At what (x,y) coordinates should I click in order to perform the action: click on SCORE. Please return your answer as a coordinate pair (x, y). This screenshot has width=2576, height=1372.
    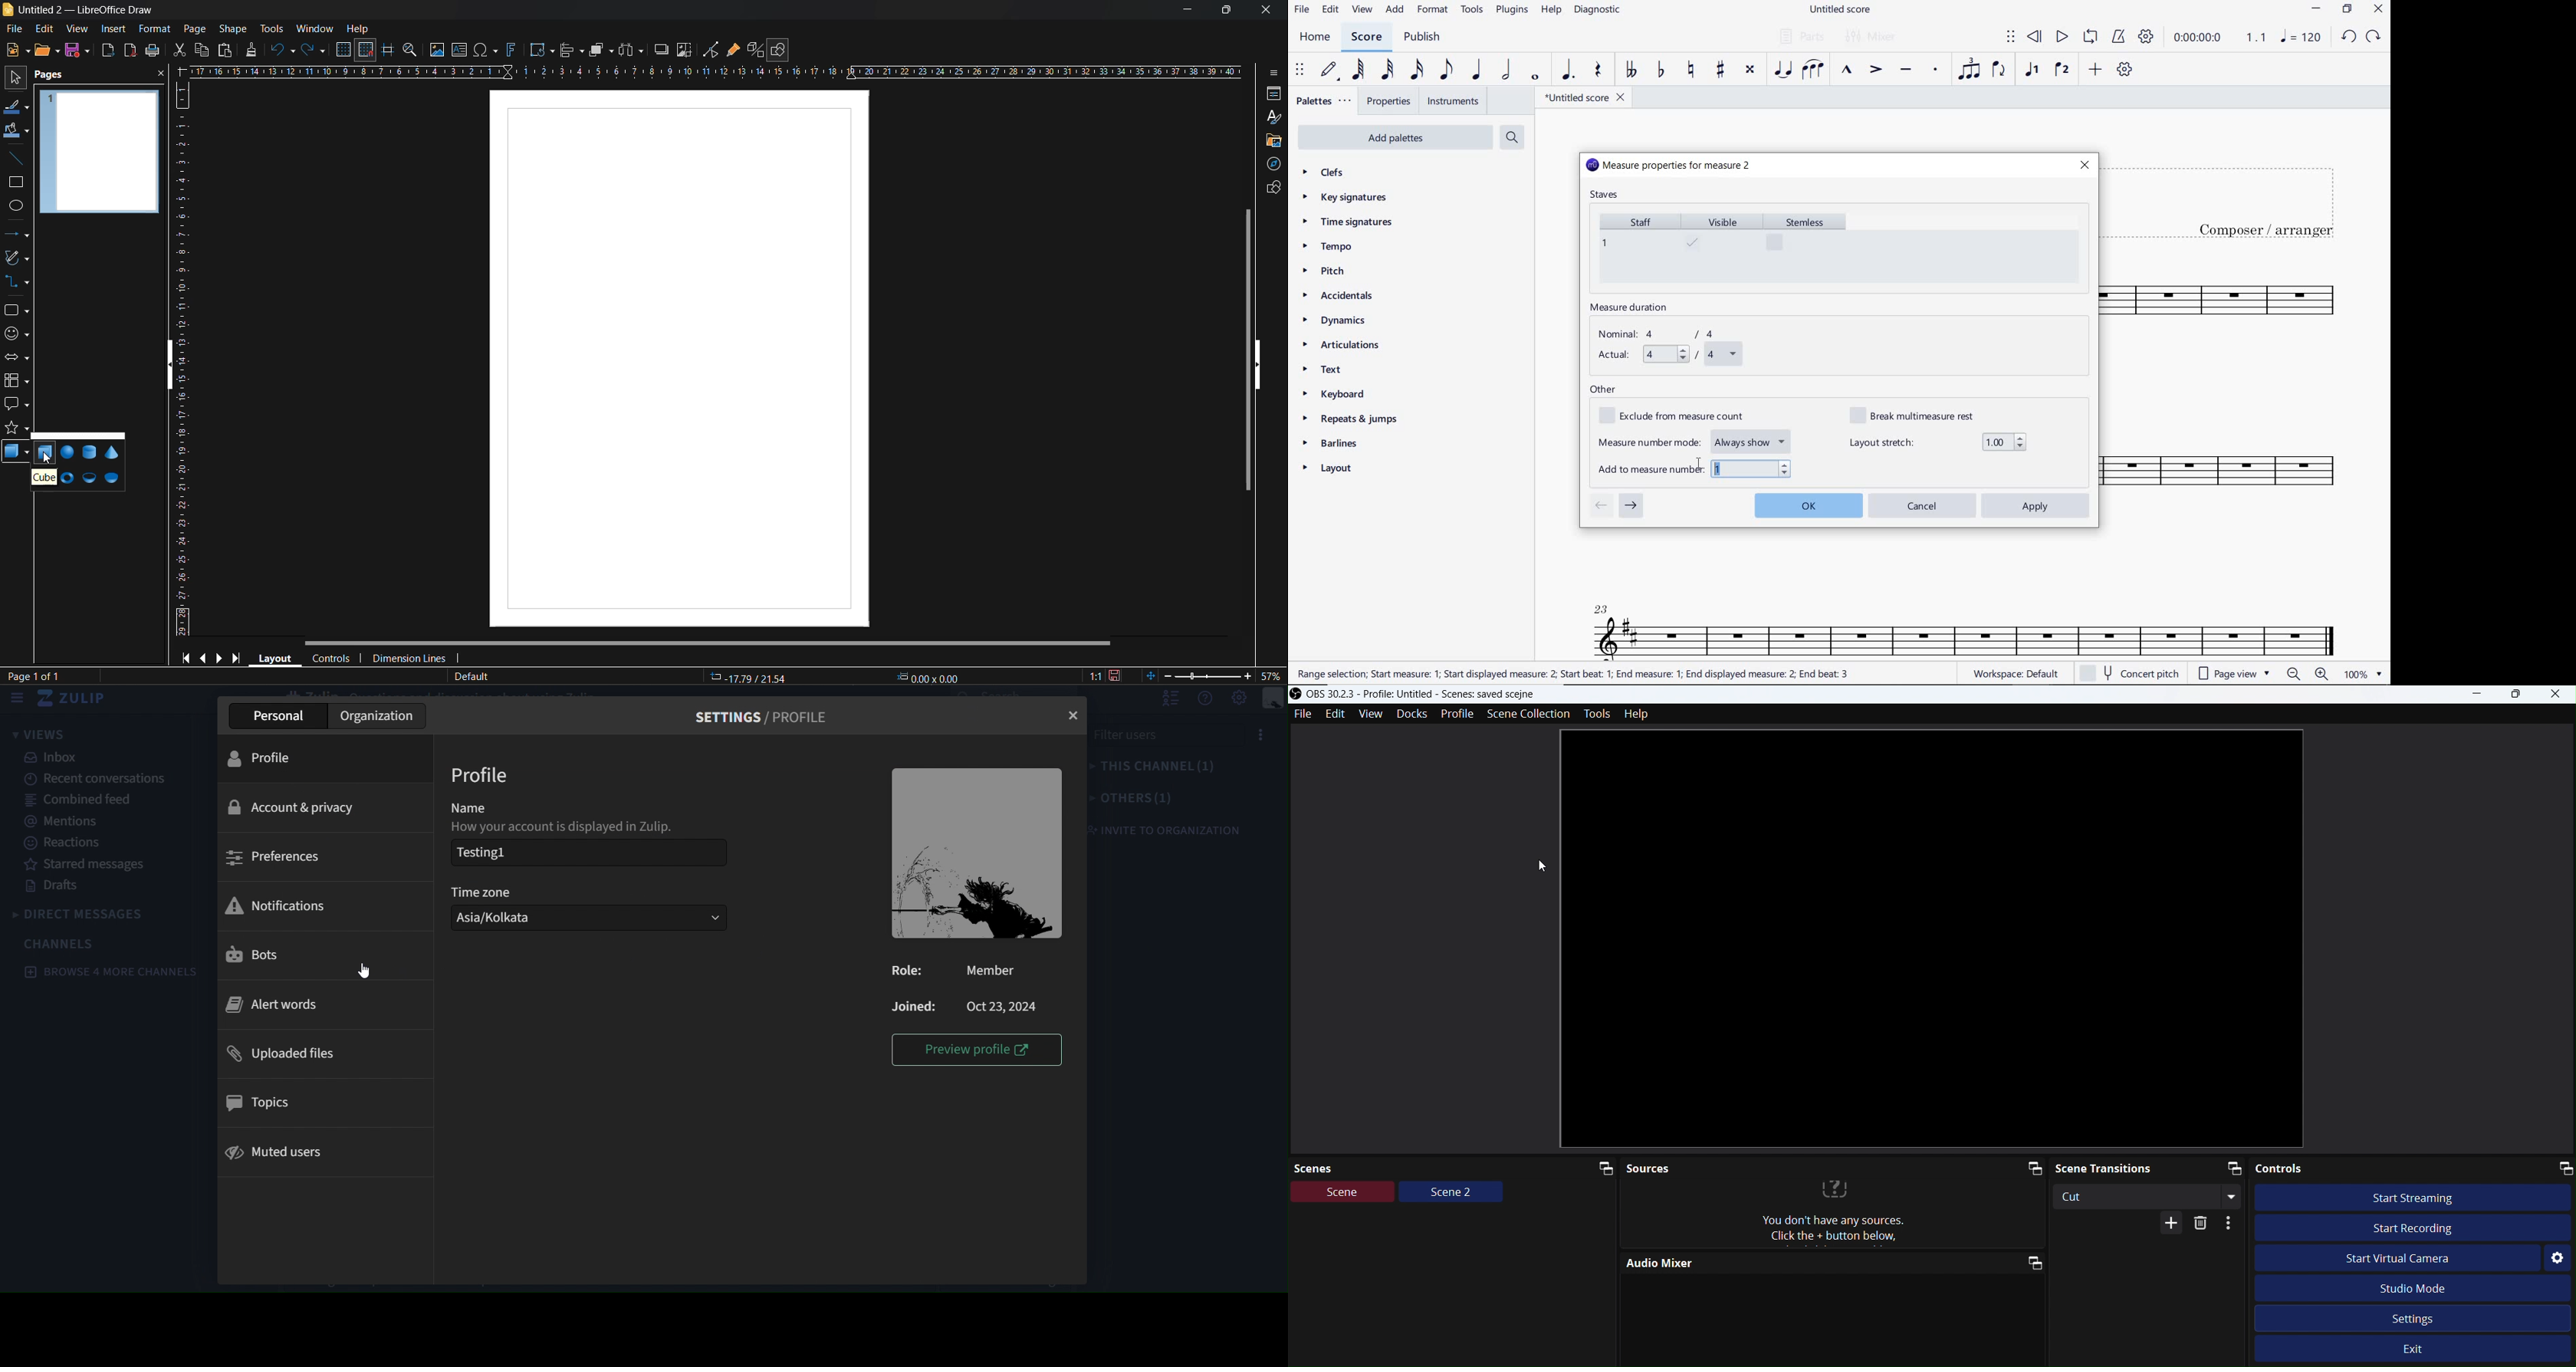
    Looking at the image, I should click on (1366, 37).